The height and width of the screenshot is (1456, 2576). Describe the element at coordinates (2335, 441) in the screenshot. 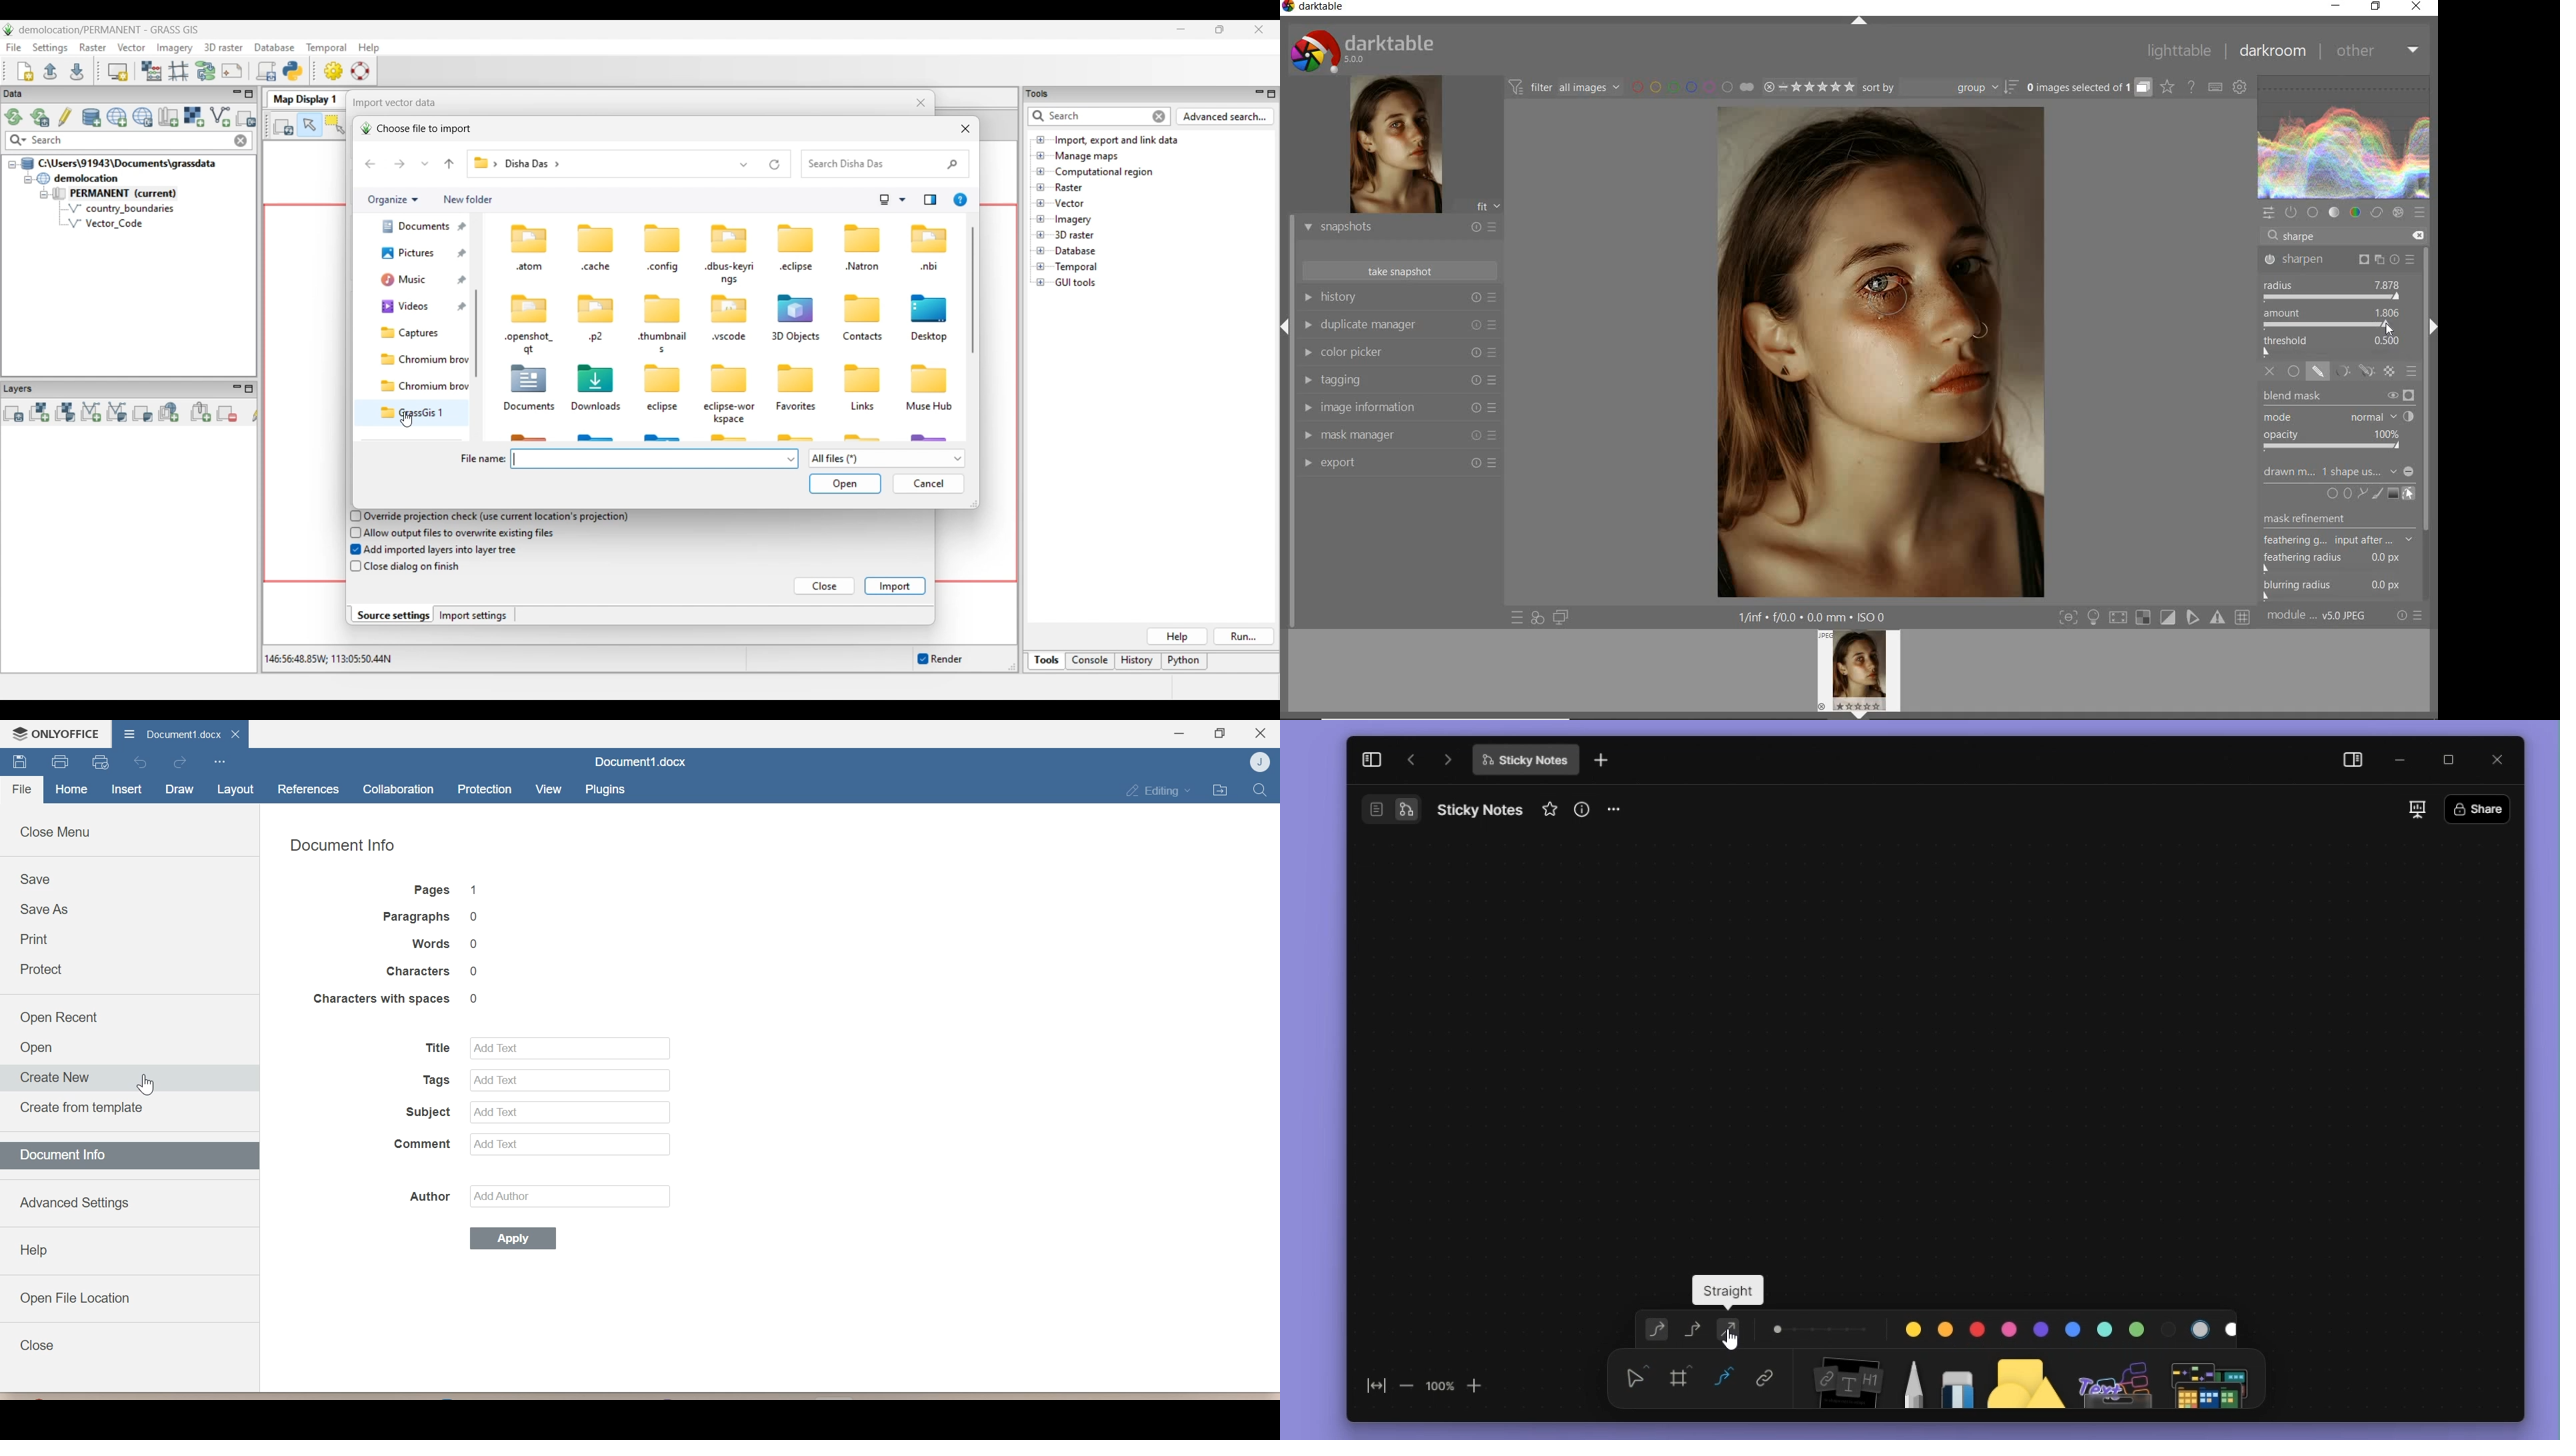

I see `OPACITY` at that location.